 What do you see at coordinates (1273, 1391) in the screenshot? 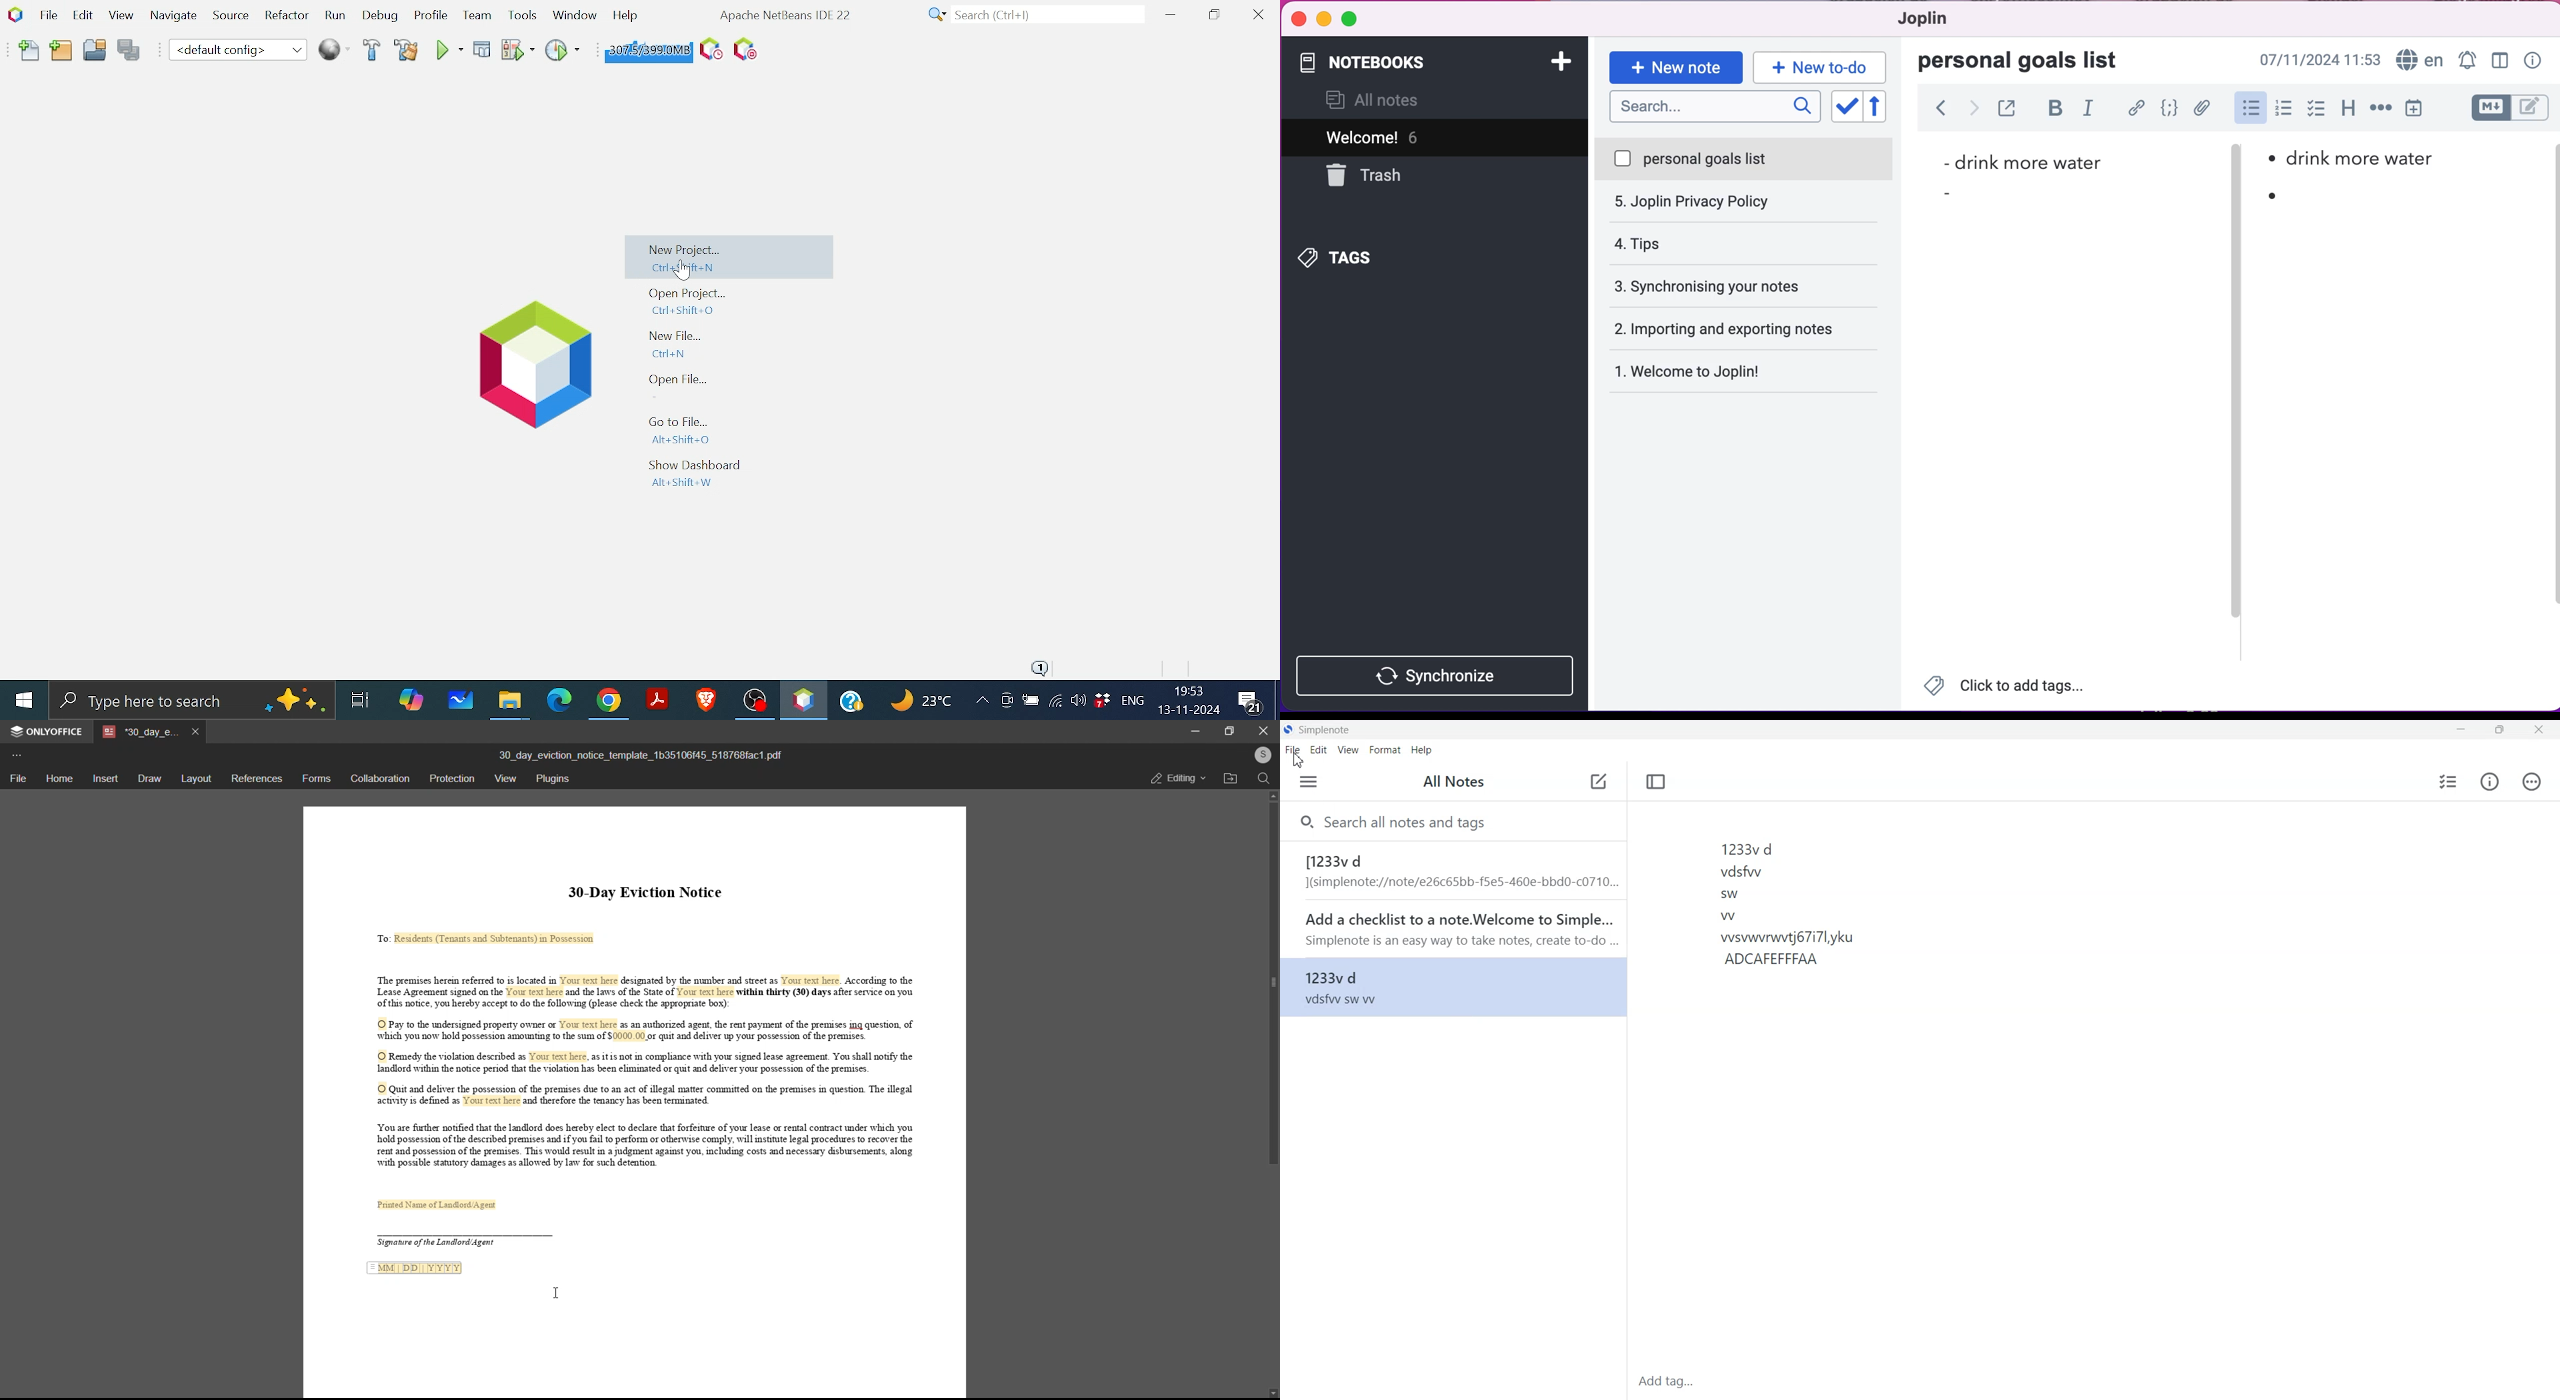
I see `scroll down` at bounding box center [1273, 1391].